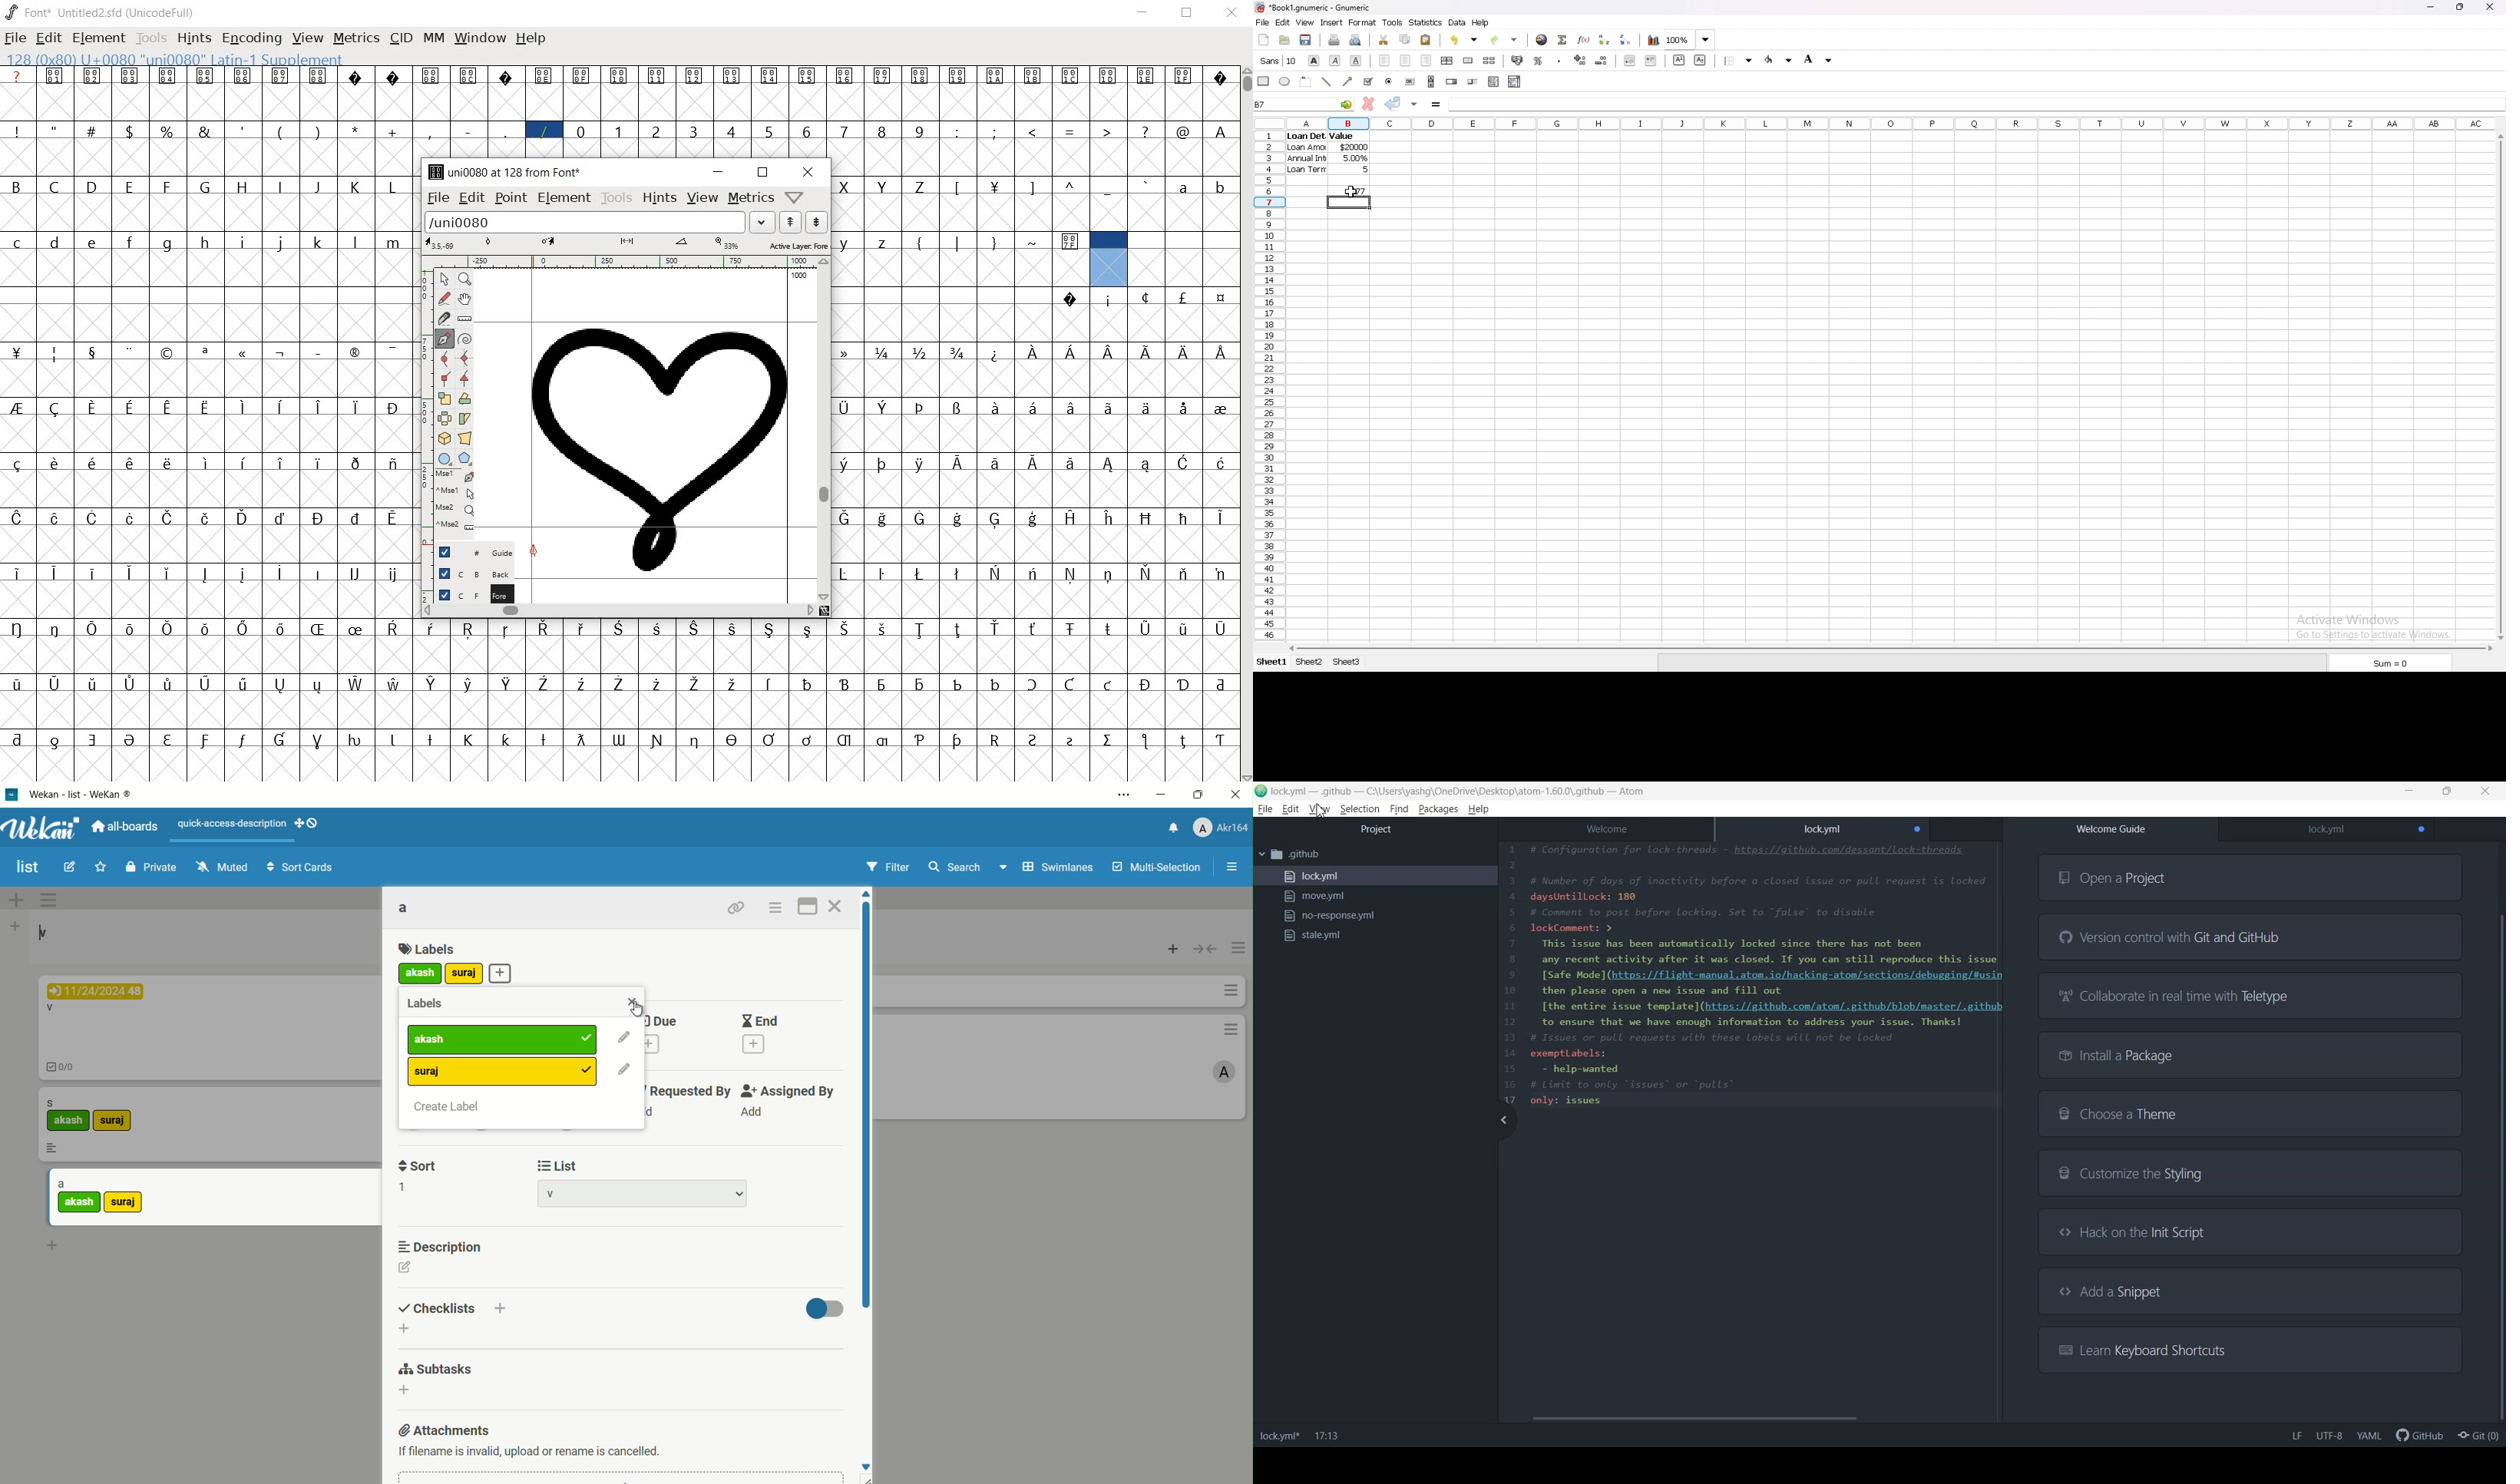 This screenshot has height=1484, width=2520. Describe the element at coordinates (806, 132) in the screenshot. I see `glyph` at that location.